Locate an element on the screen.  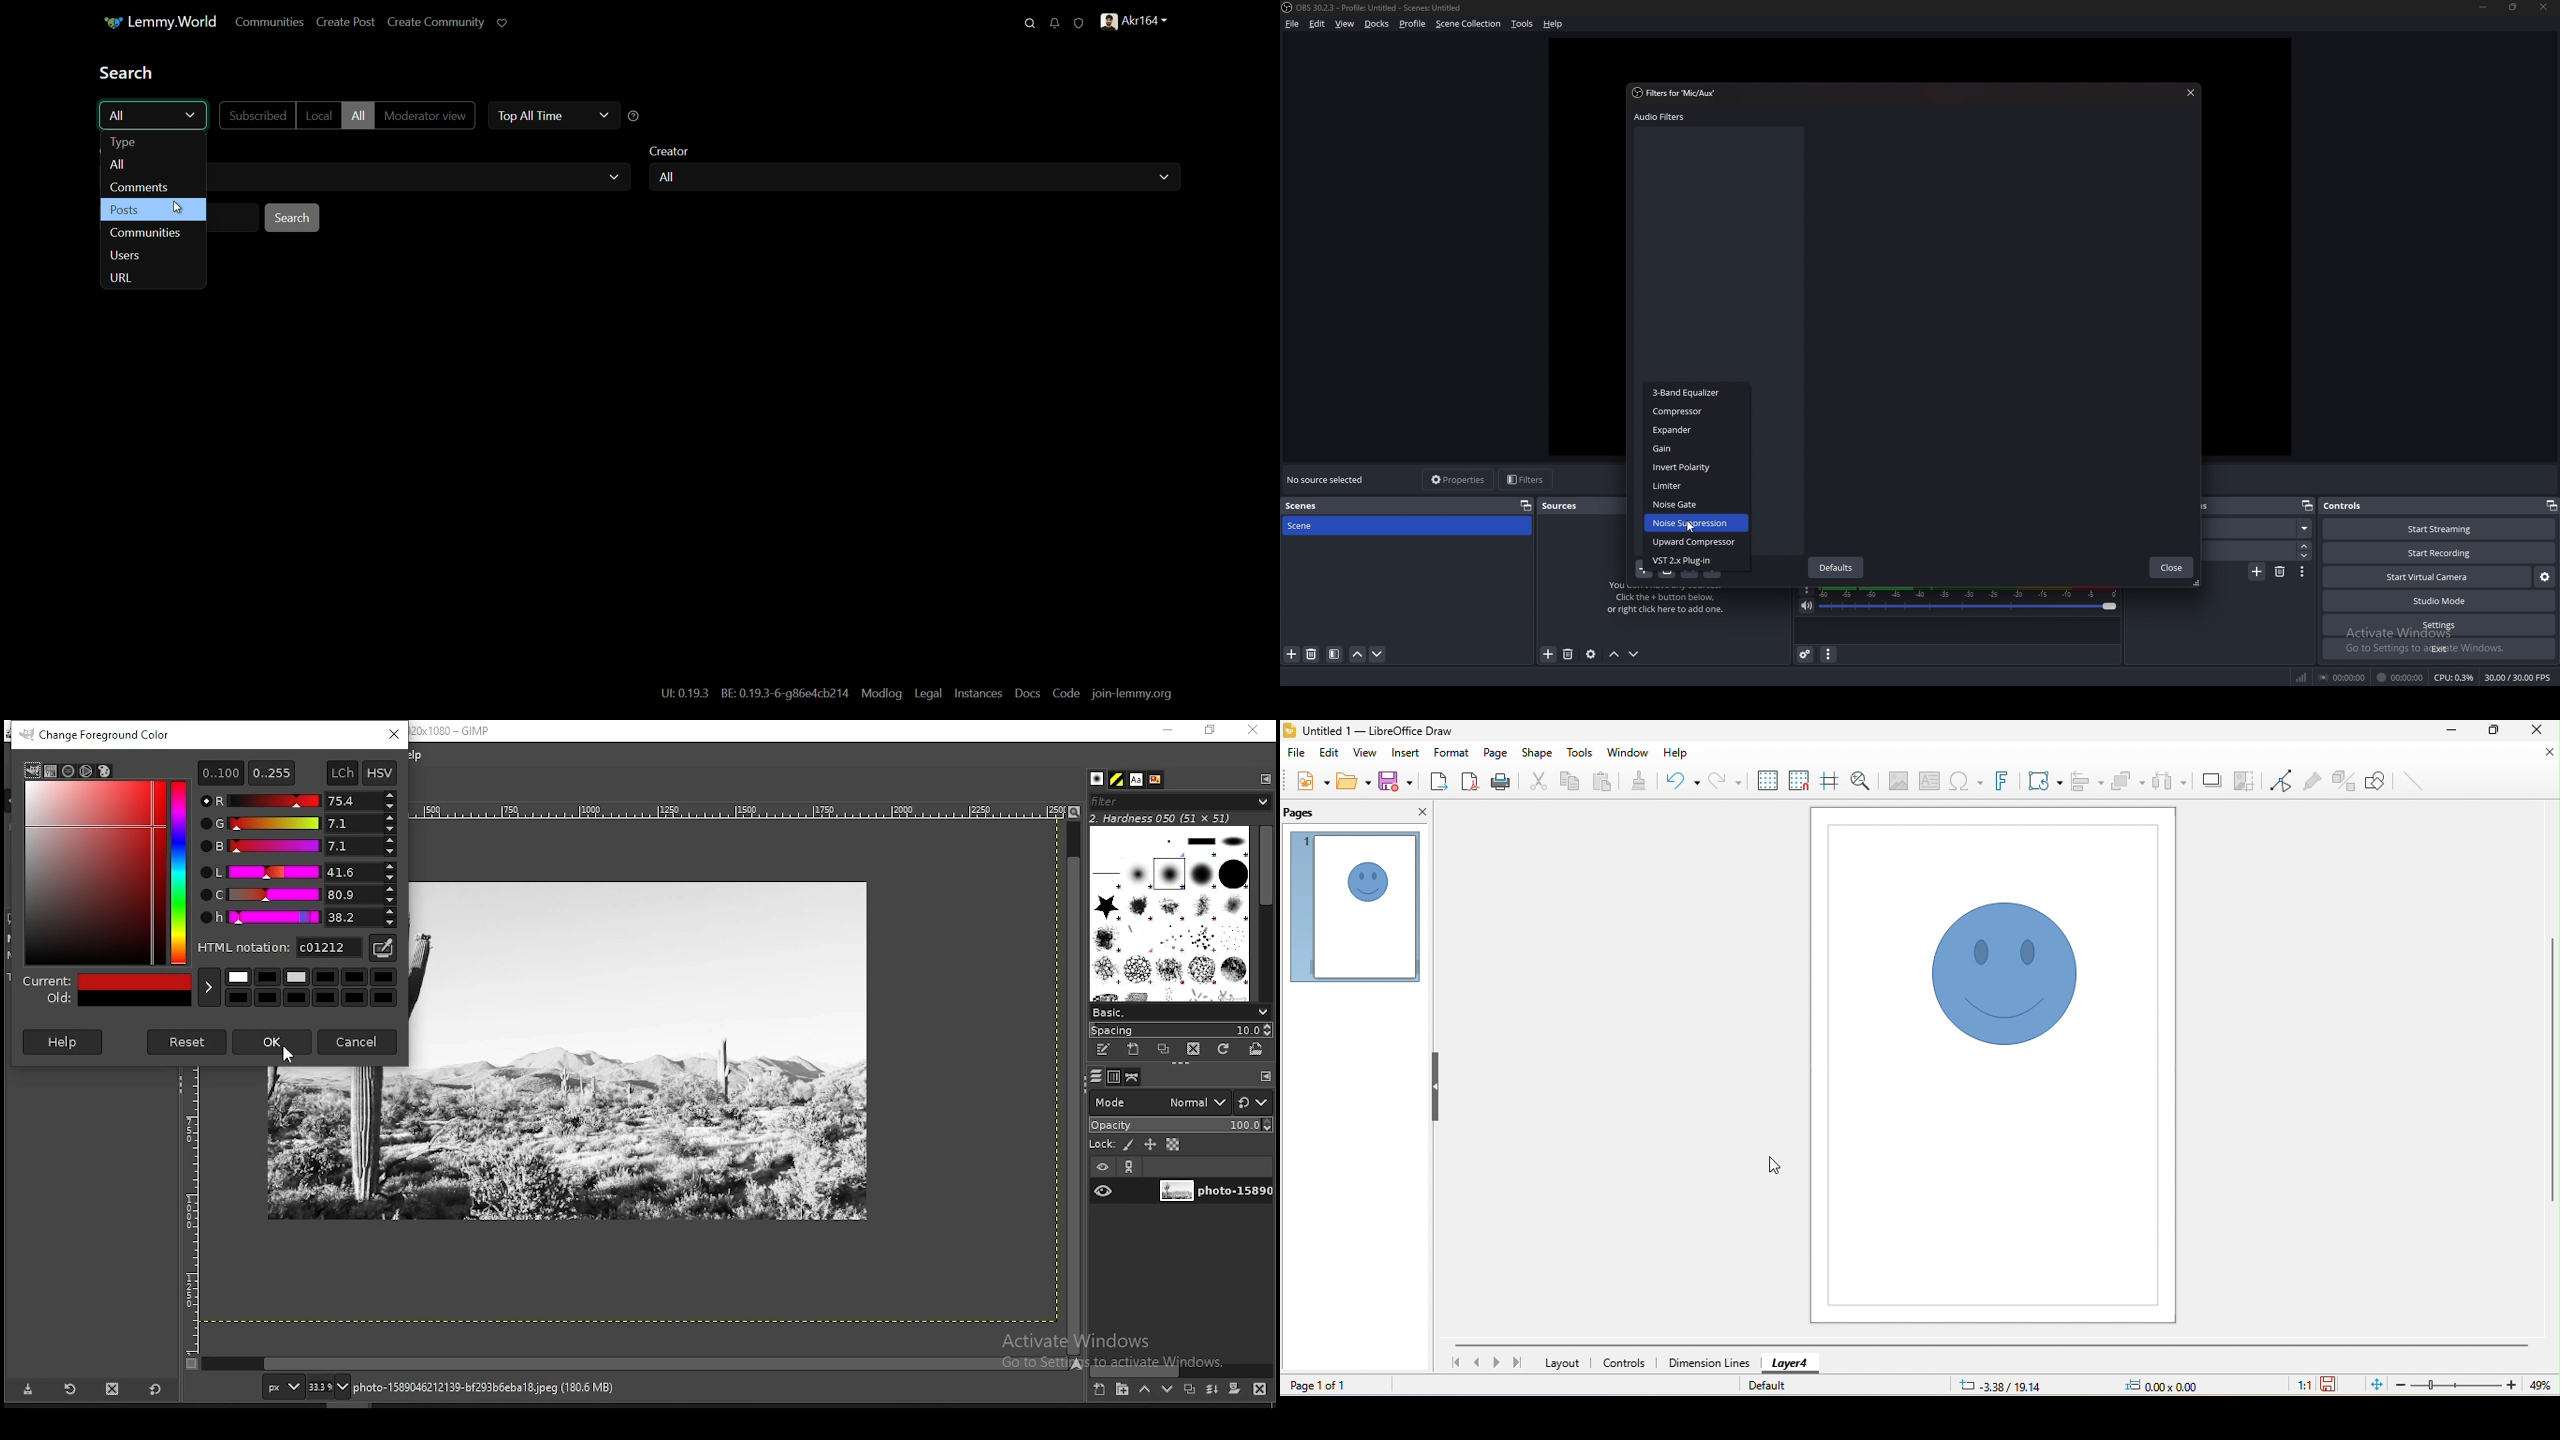
new layer is located at coordinates (1101, 1391).